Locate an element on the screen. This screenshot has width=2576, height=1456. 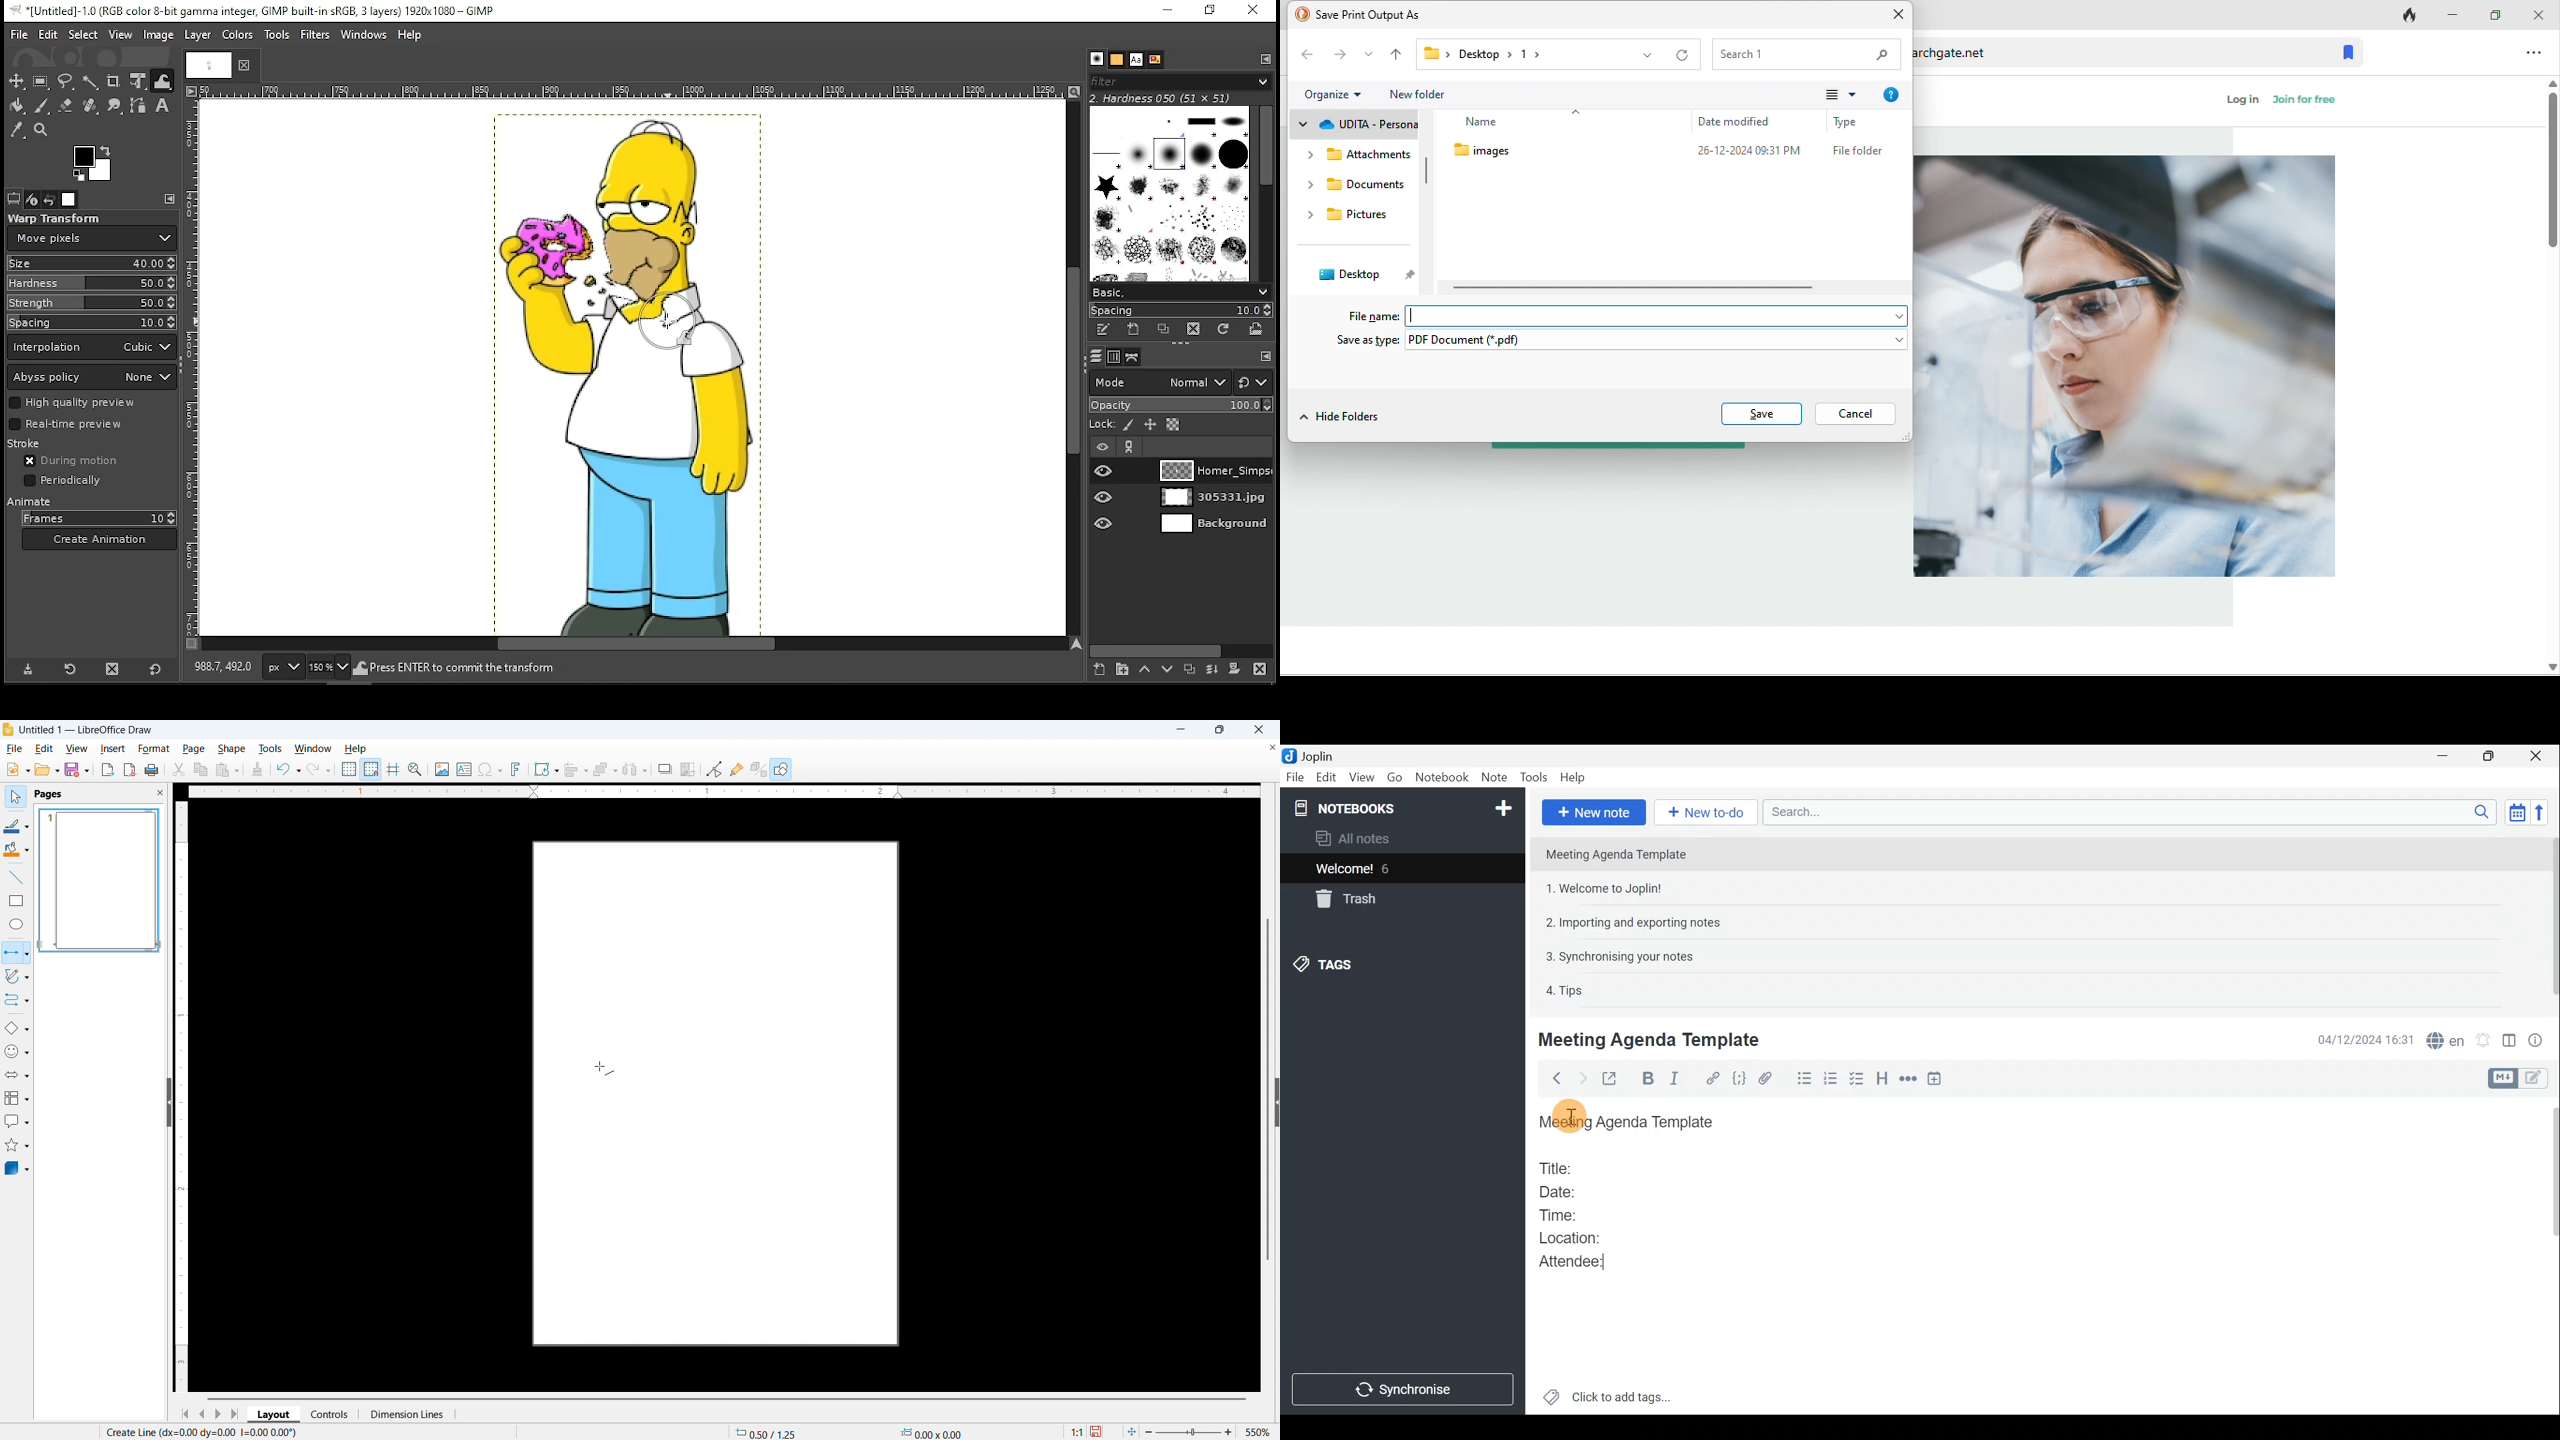
color picker tool is located at coordinates (16, 132).